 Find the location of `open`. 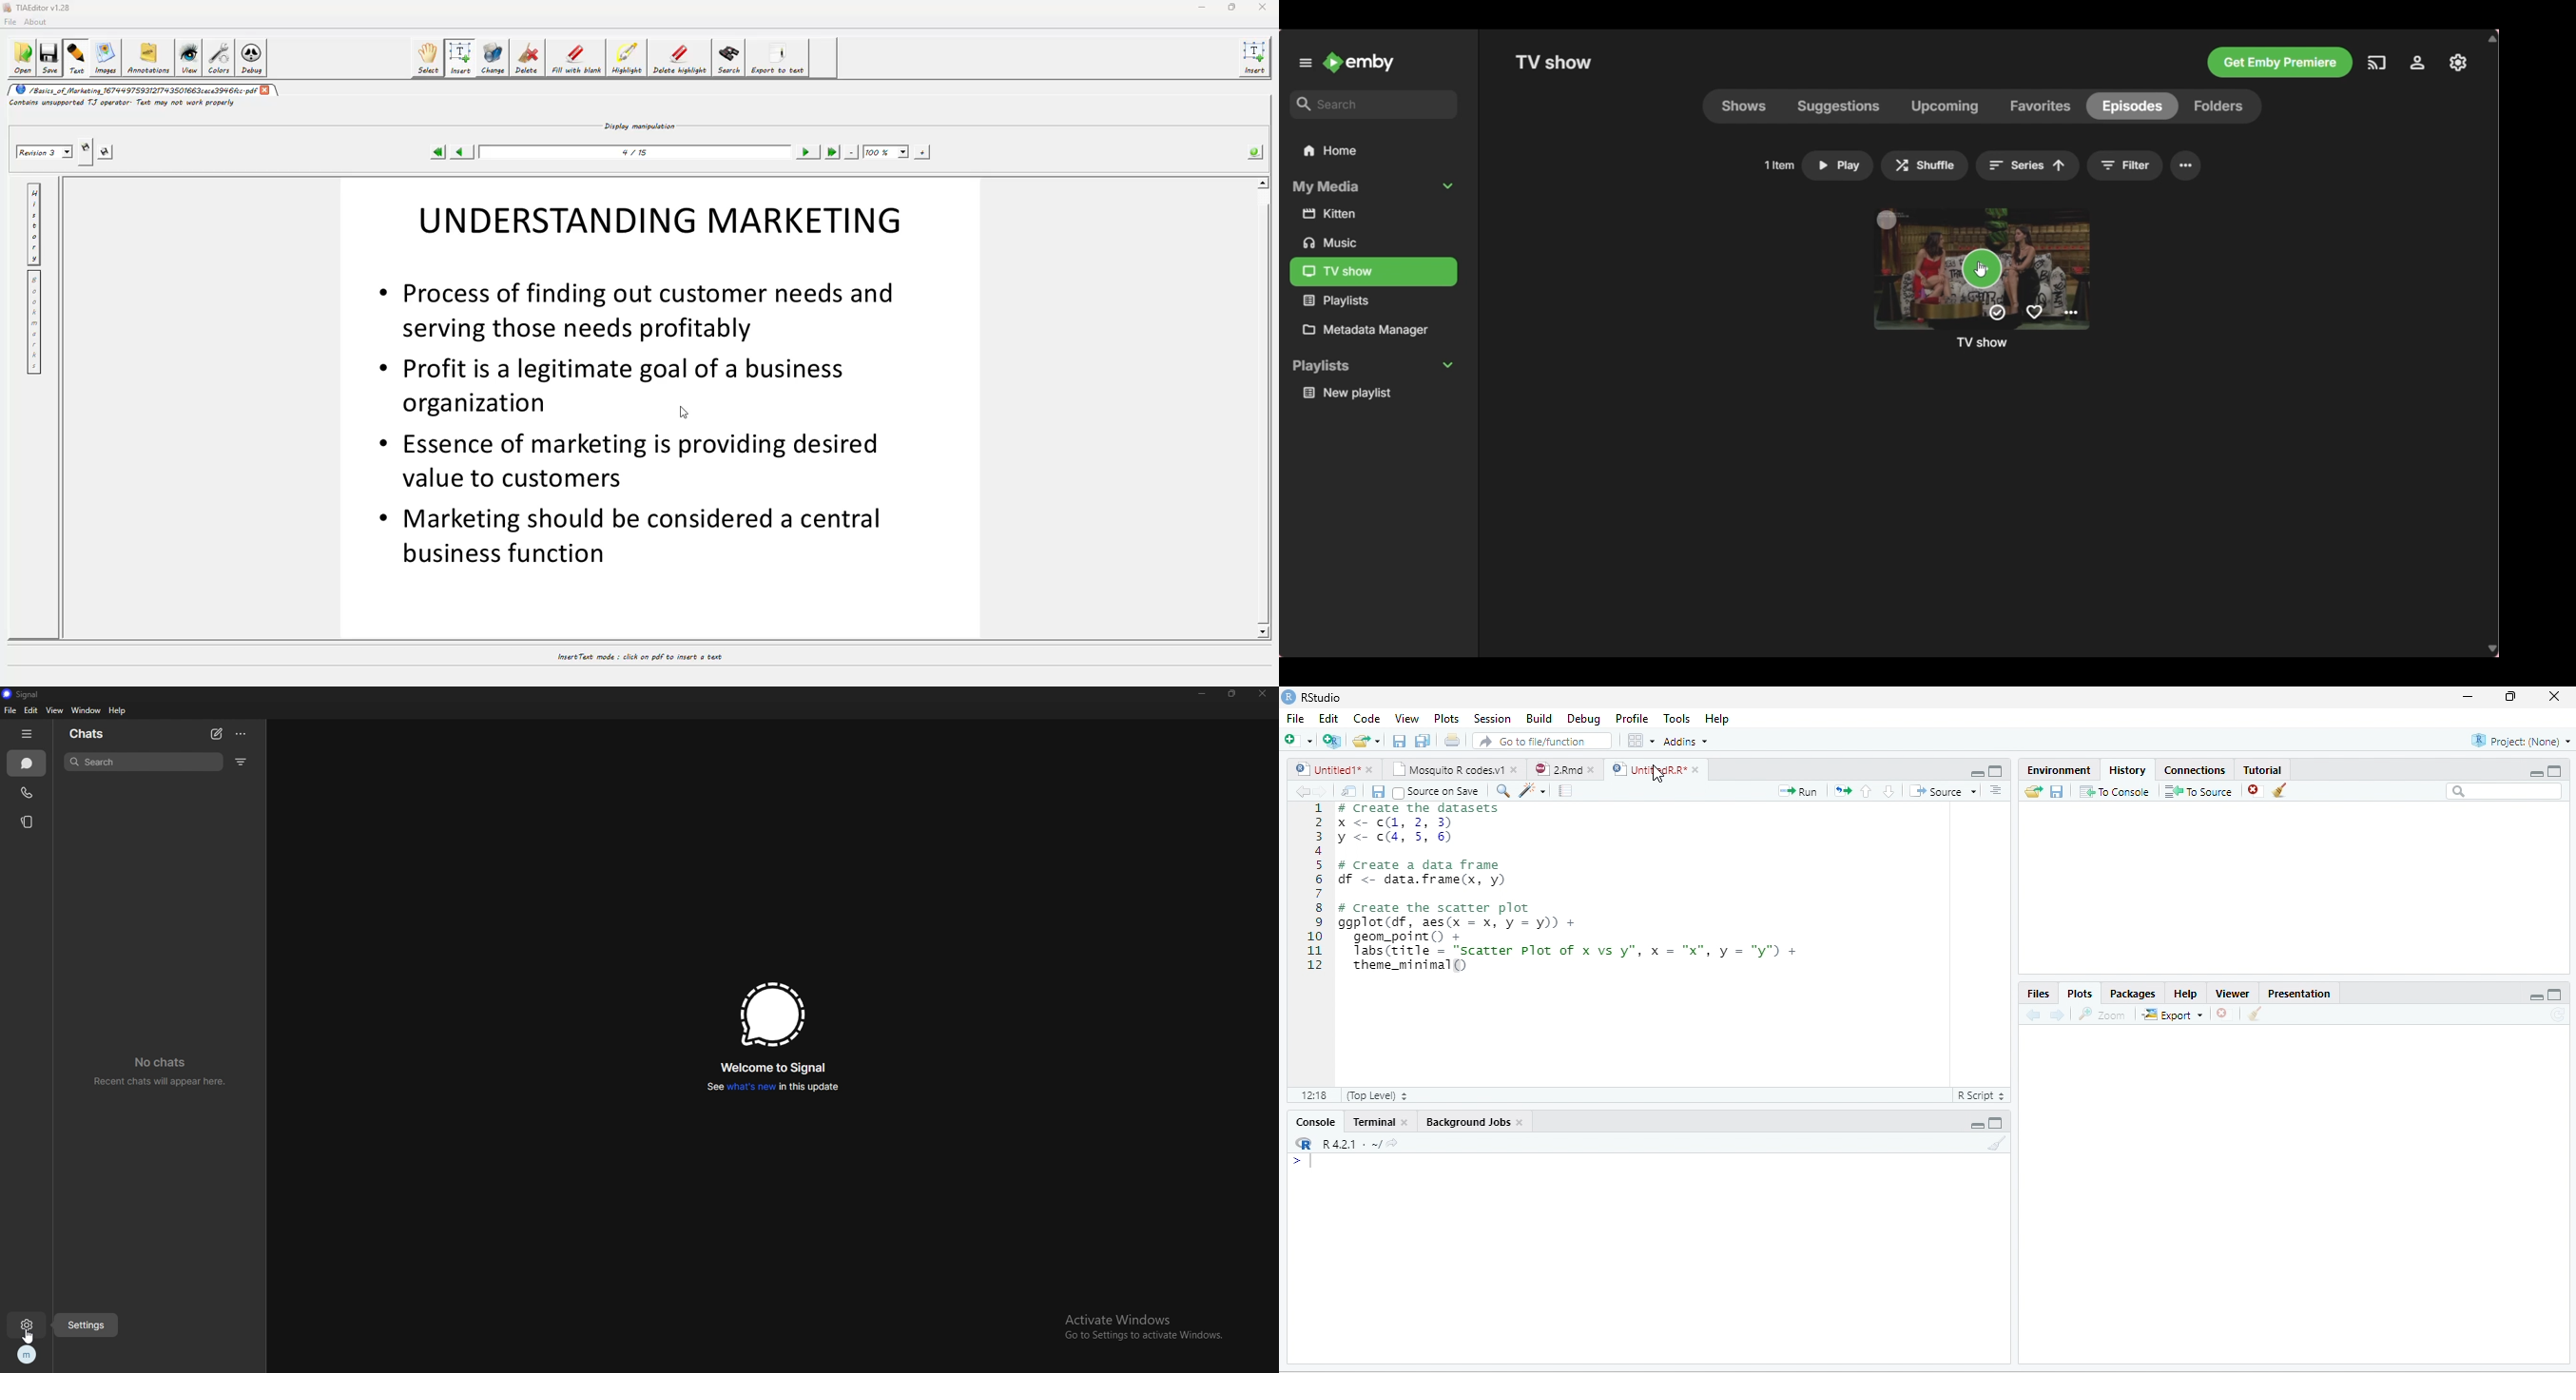

open is located at coordinates (24, 58).